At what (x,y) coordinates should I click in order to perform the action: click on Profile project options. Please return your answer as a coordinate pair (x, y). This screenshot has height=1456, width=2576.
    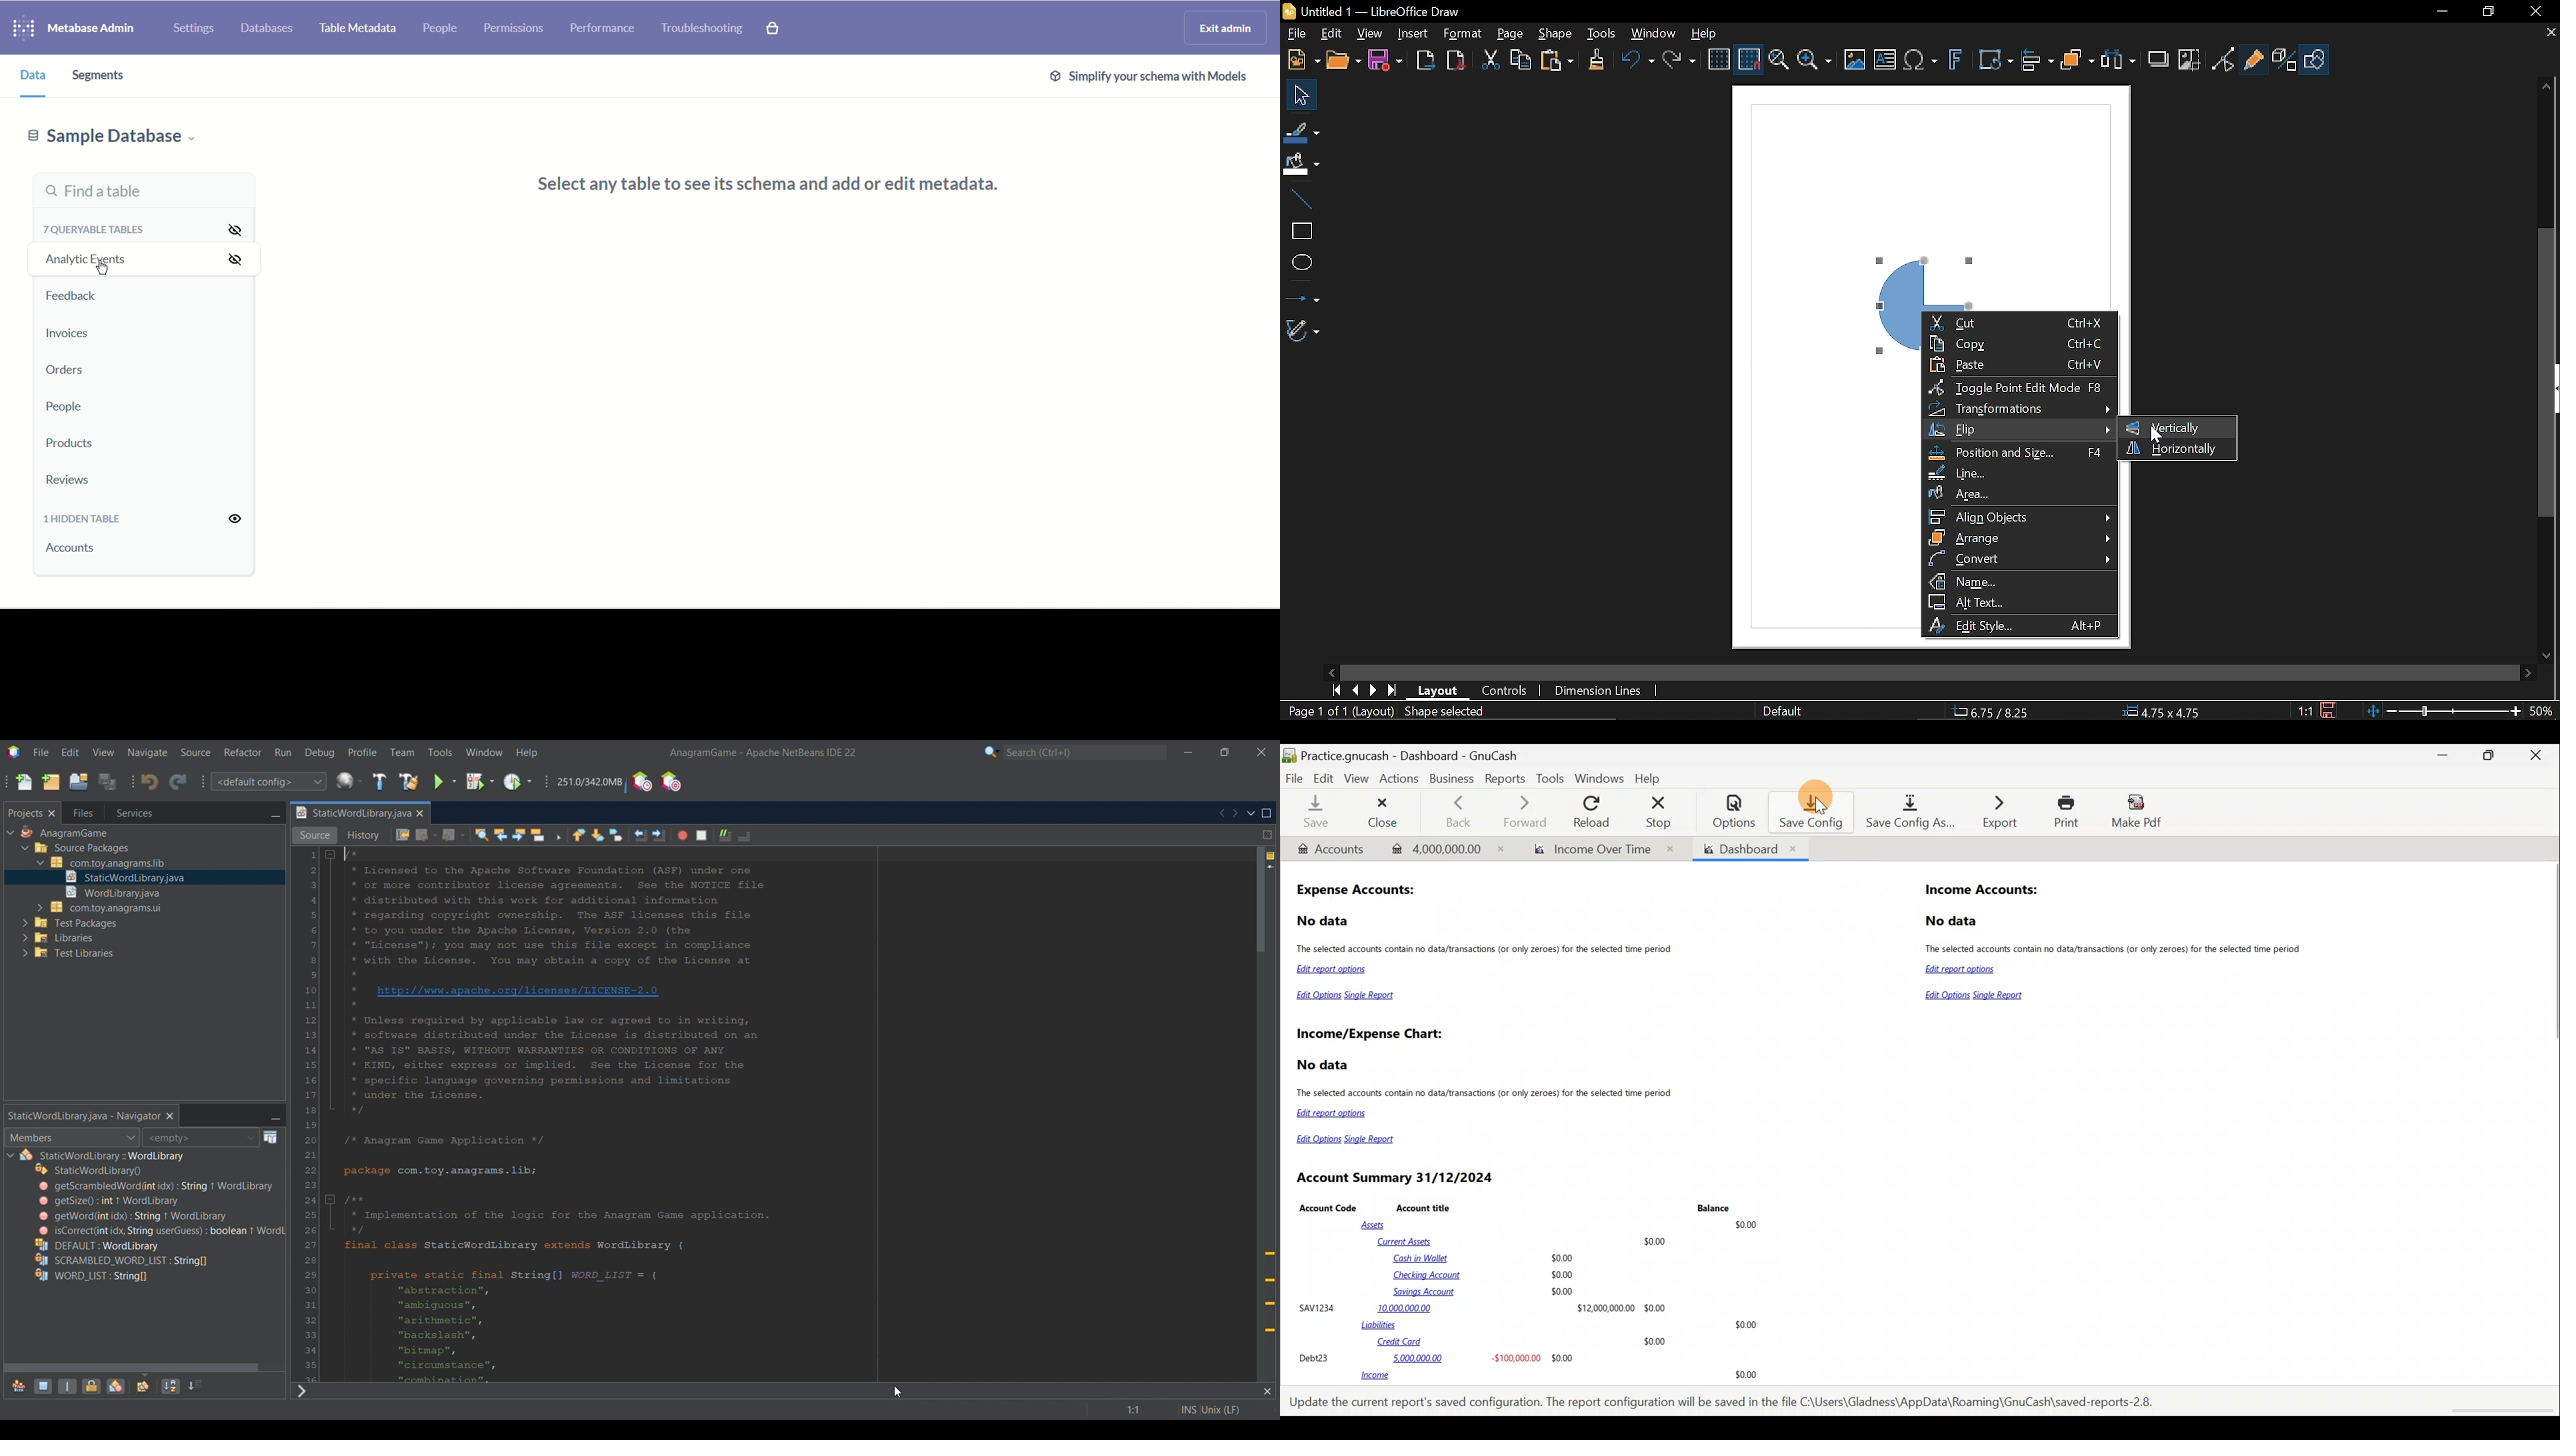
    Looking at the image, I should click on (529, 781).